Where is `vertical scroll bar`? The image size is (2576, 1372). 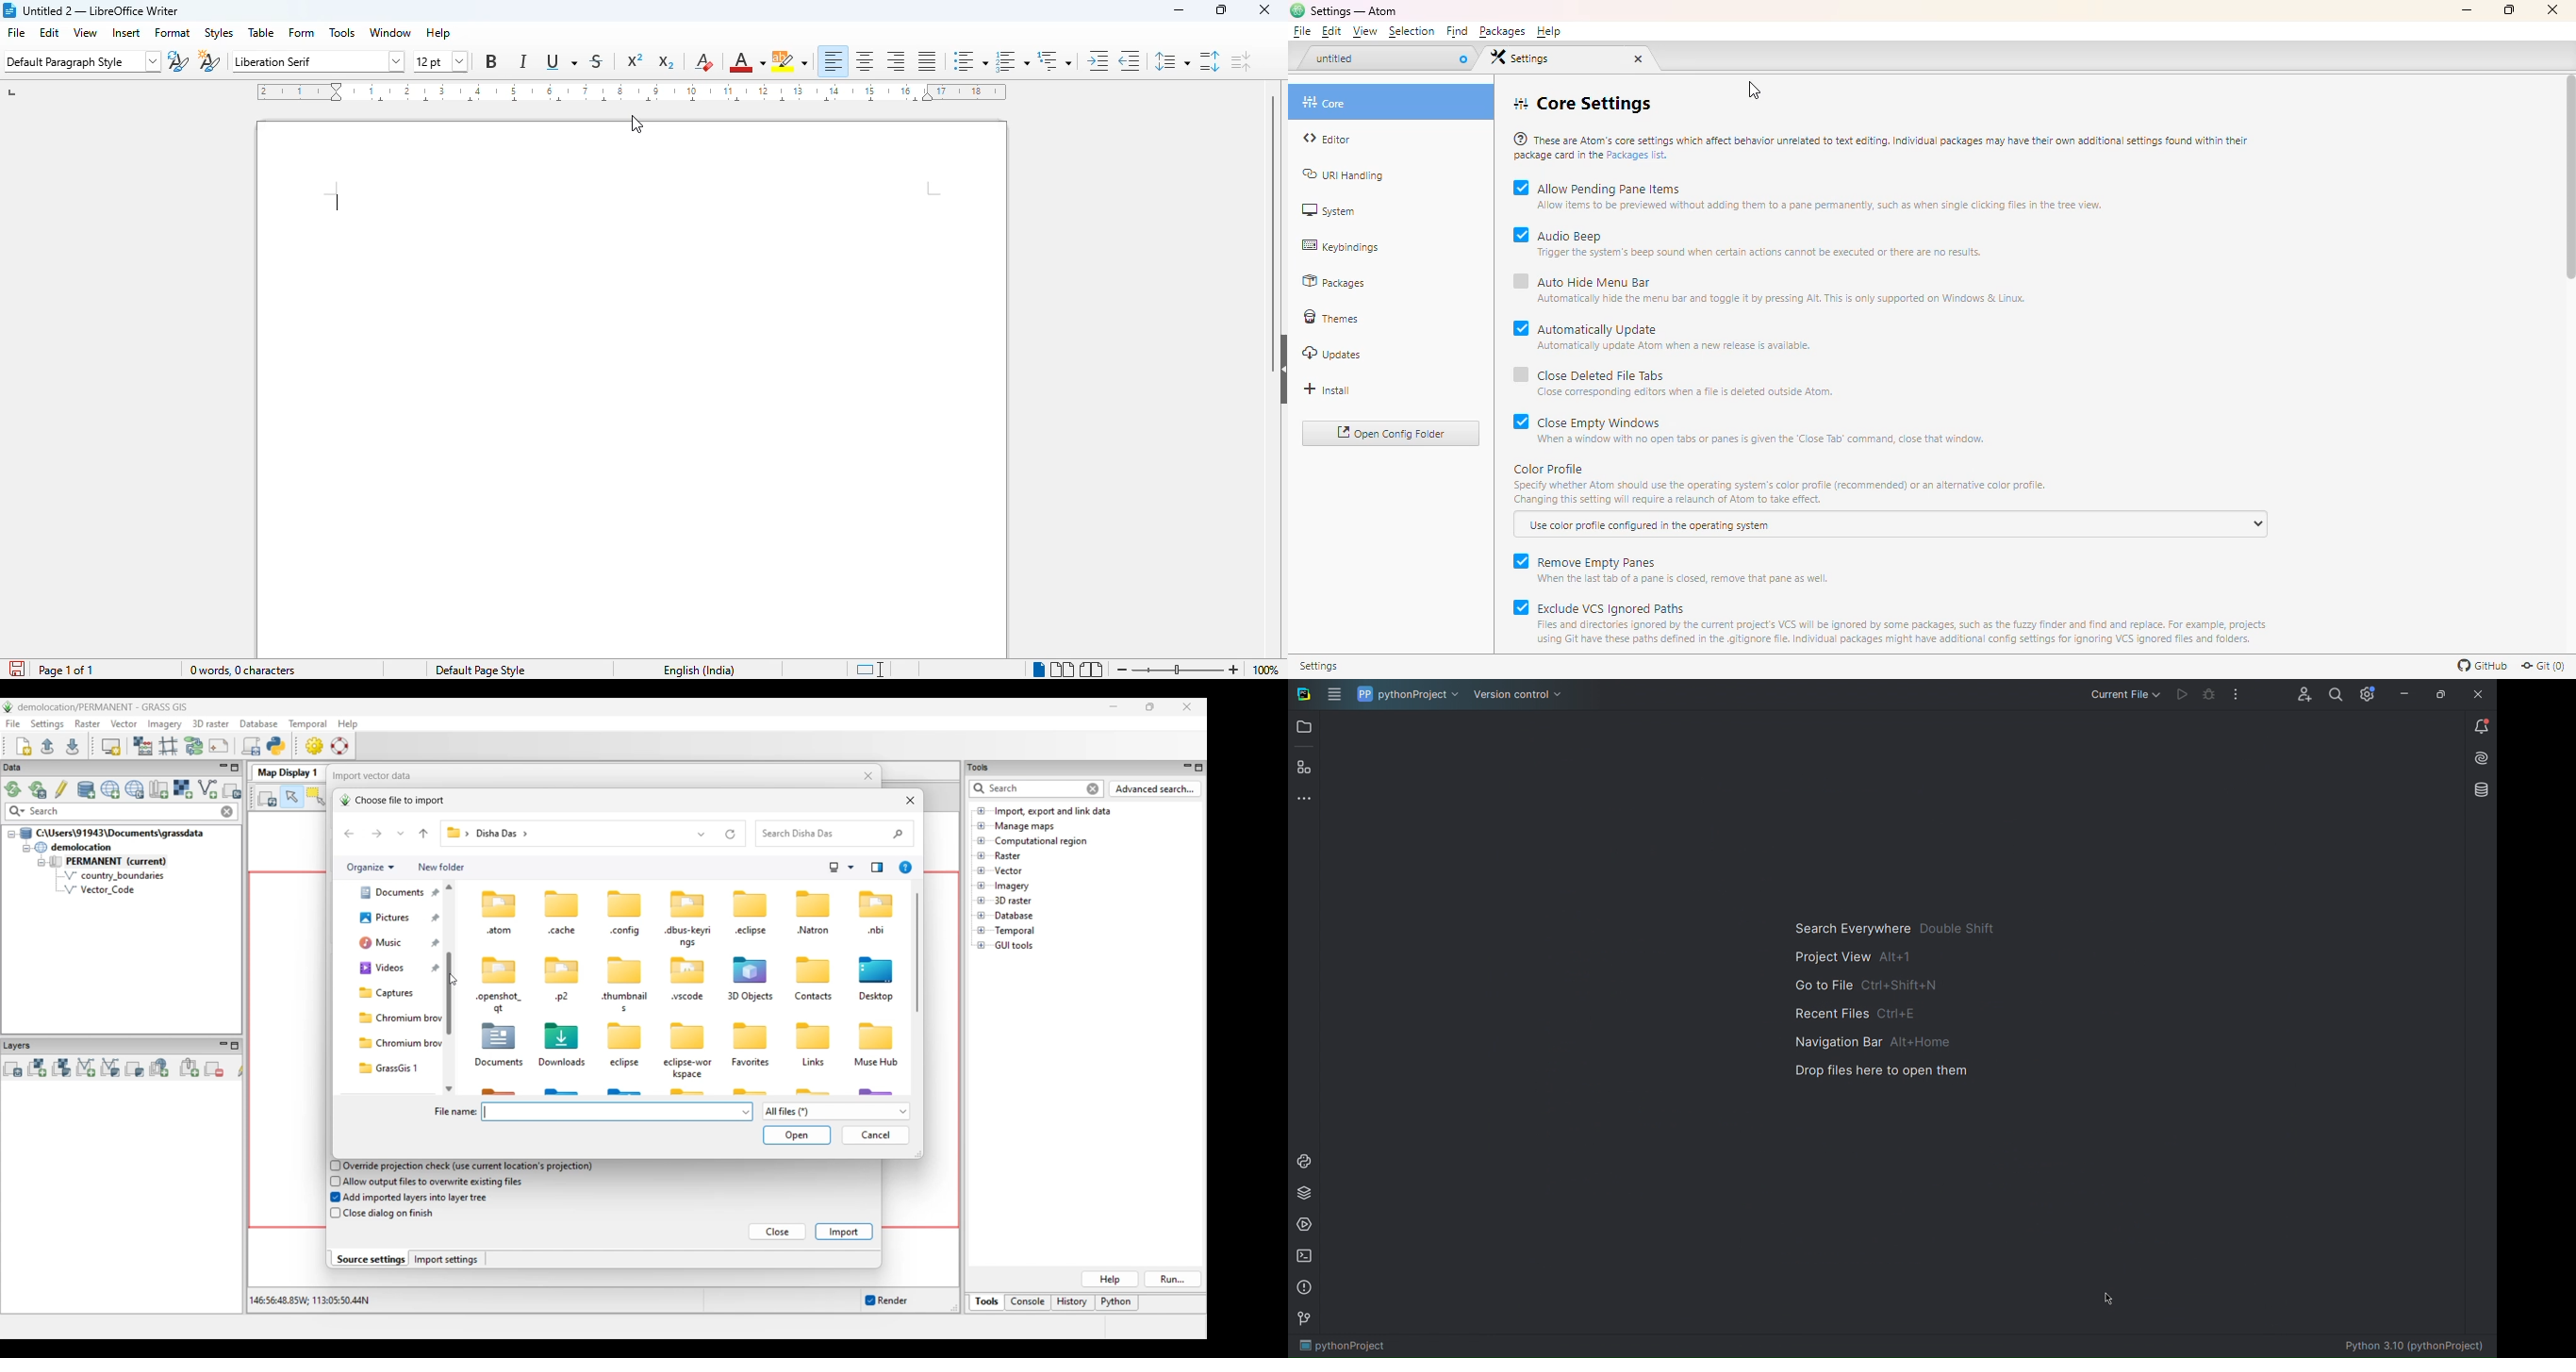 vertical scroll bar is located at coordinates (2571, 177).